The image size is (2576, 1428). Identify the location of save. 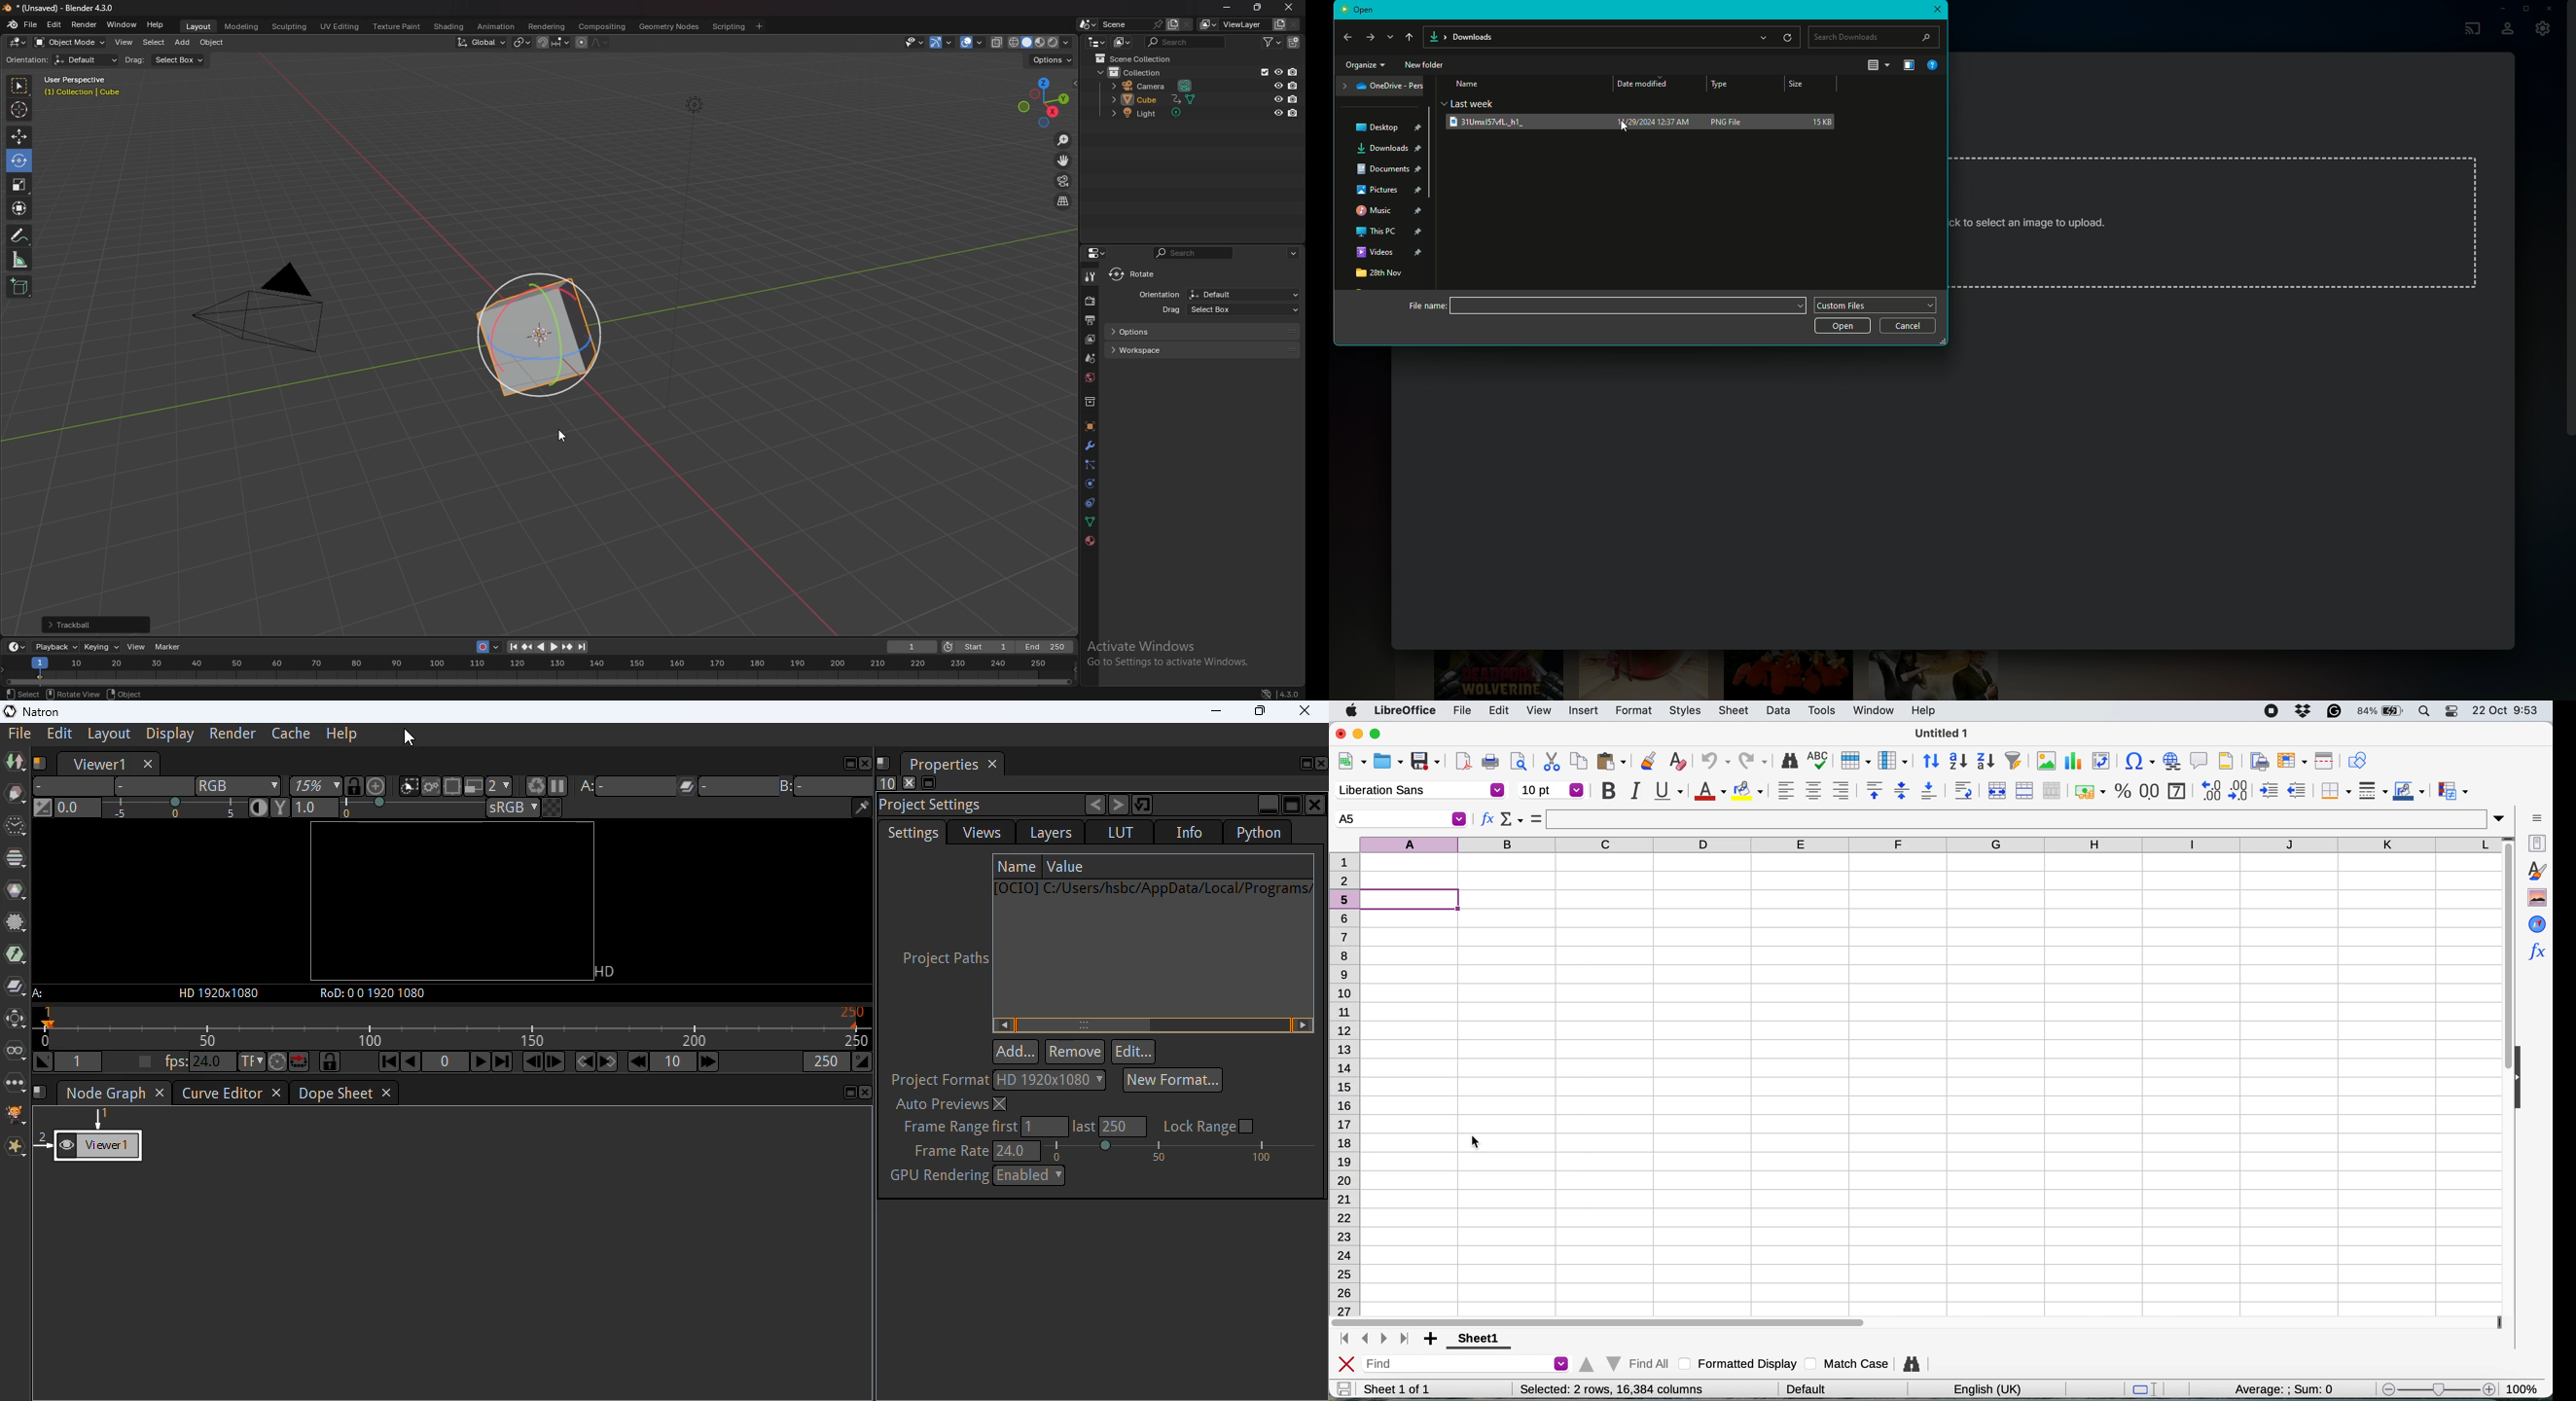
(1344, 1389).